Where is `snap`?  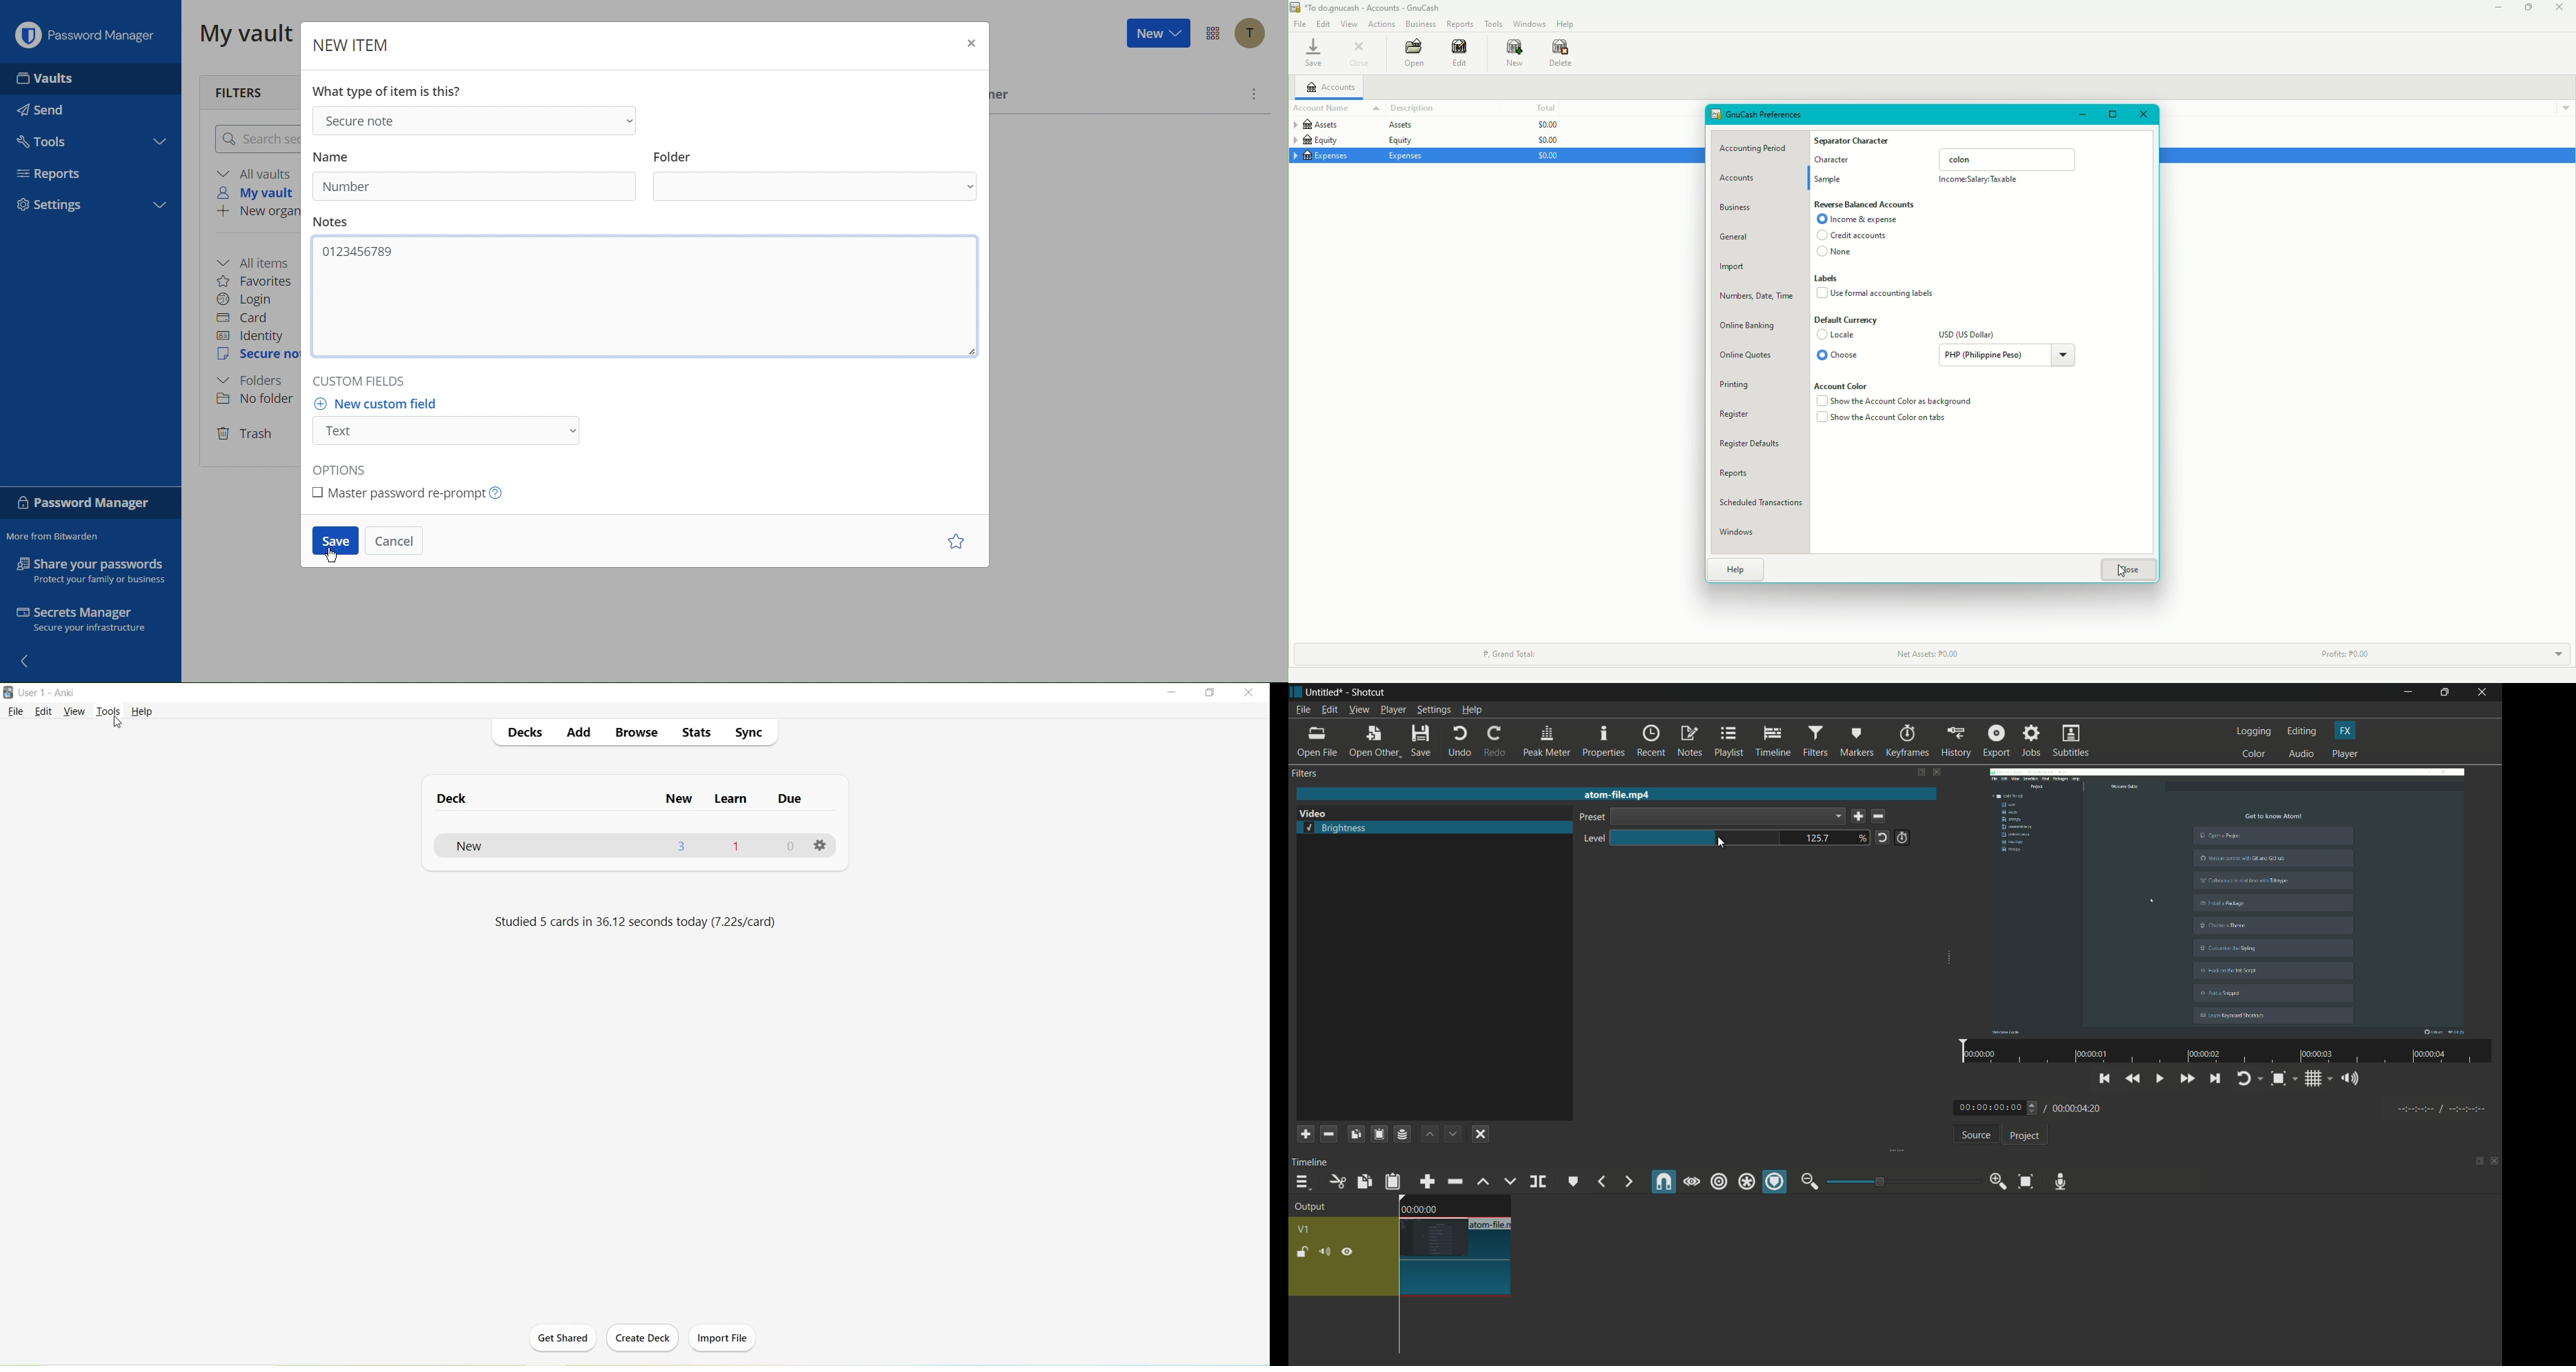
snap is located at coordinates (1665, 1182).